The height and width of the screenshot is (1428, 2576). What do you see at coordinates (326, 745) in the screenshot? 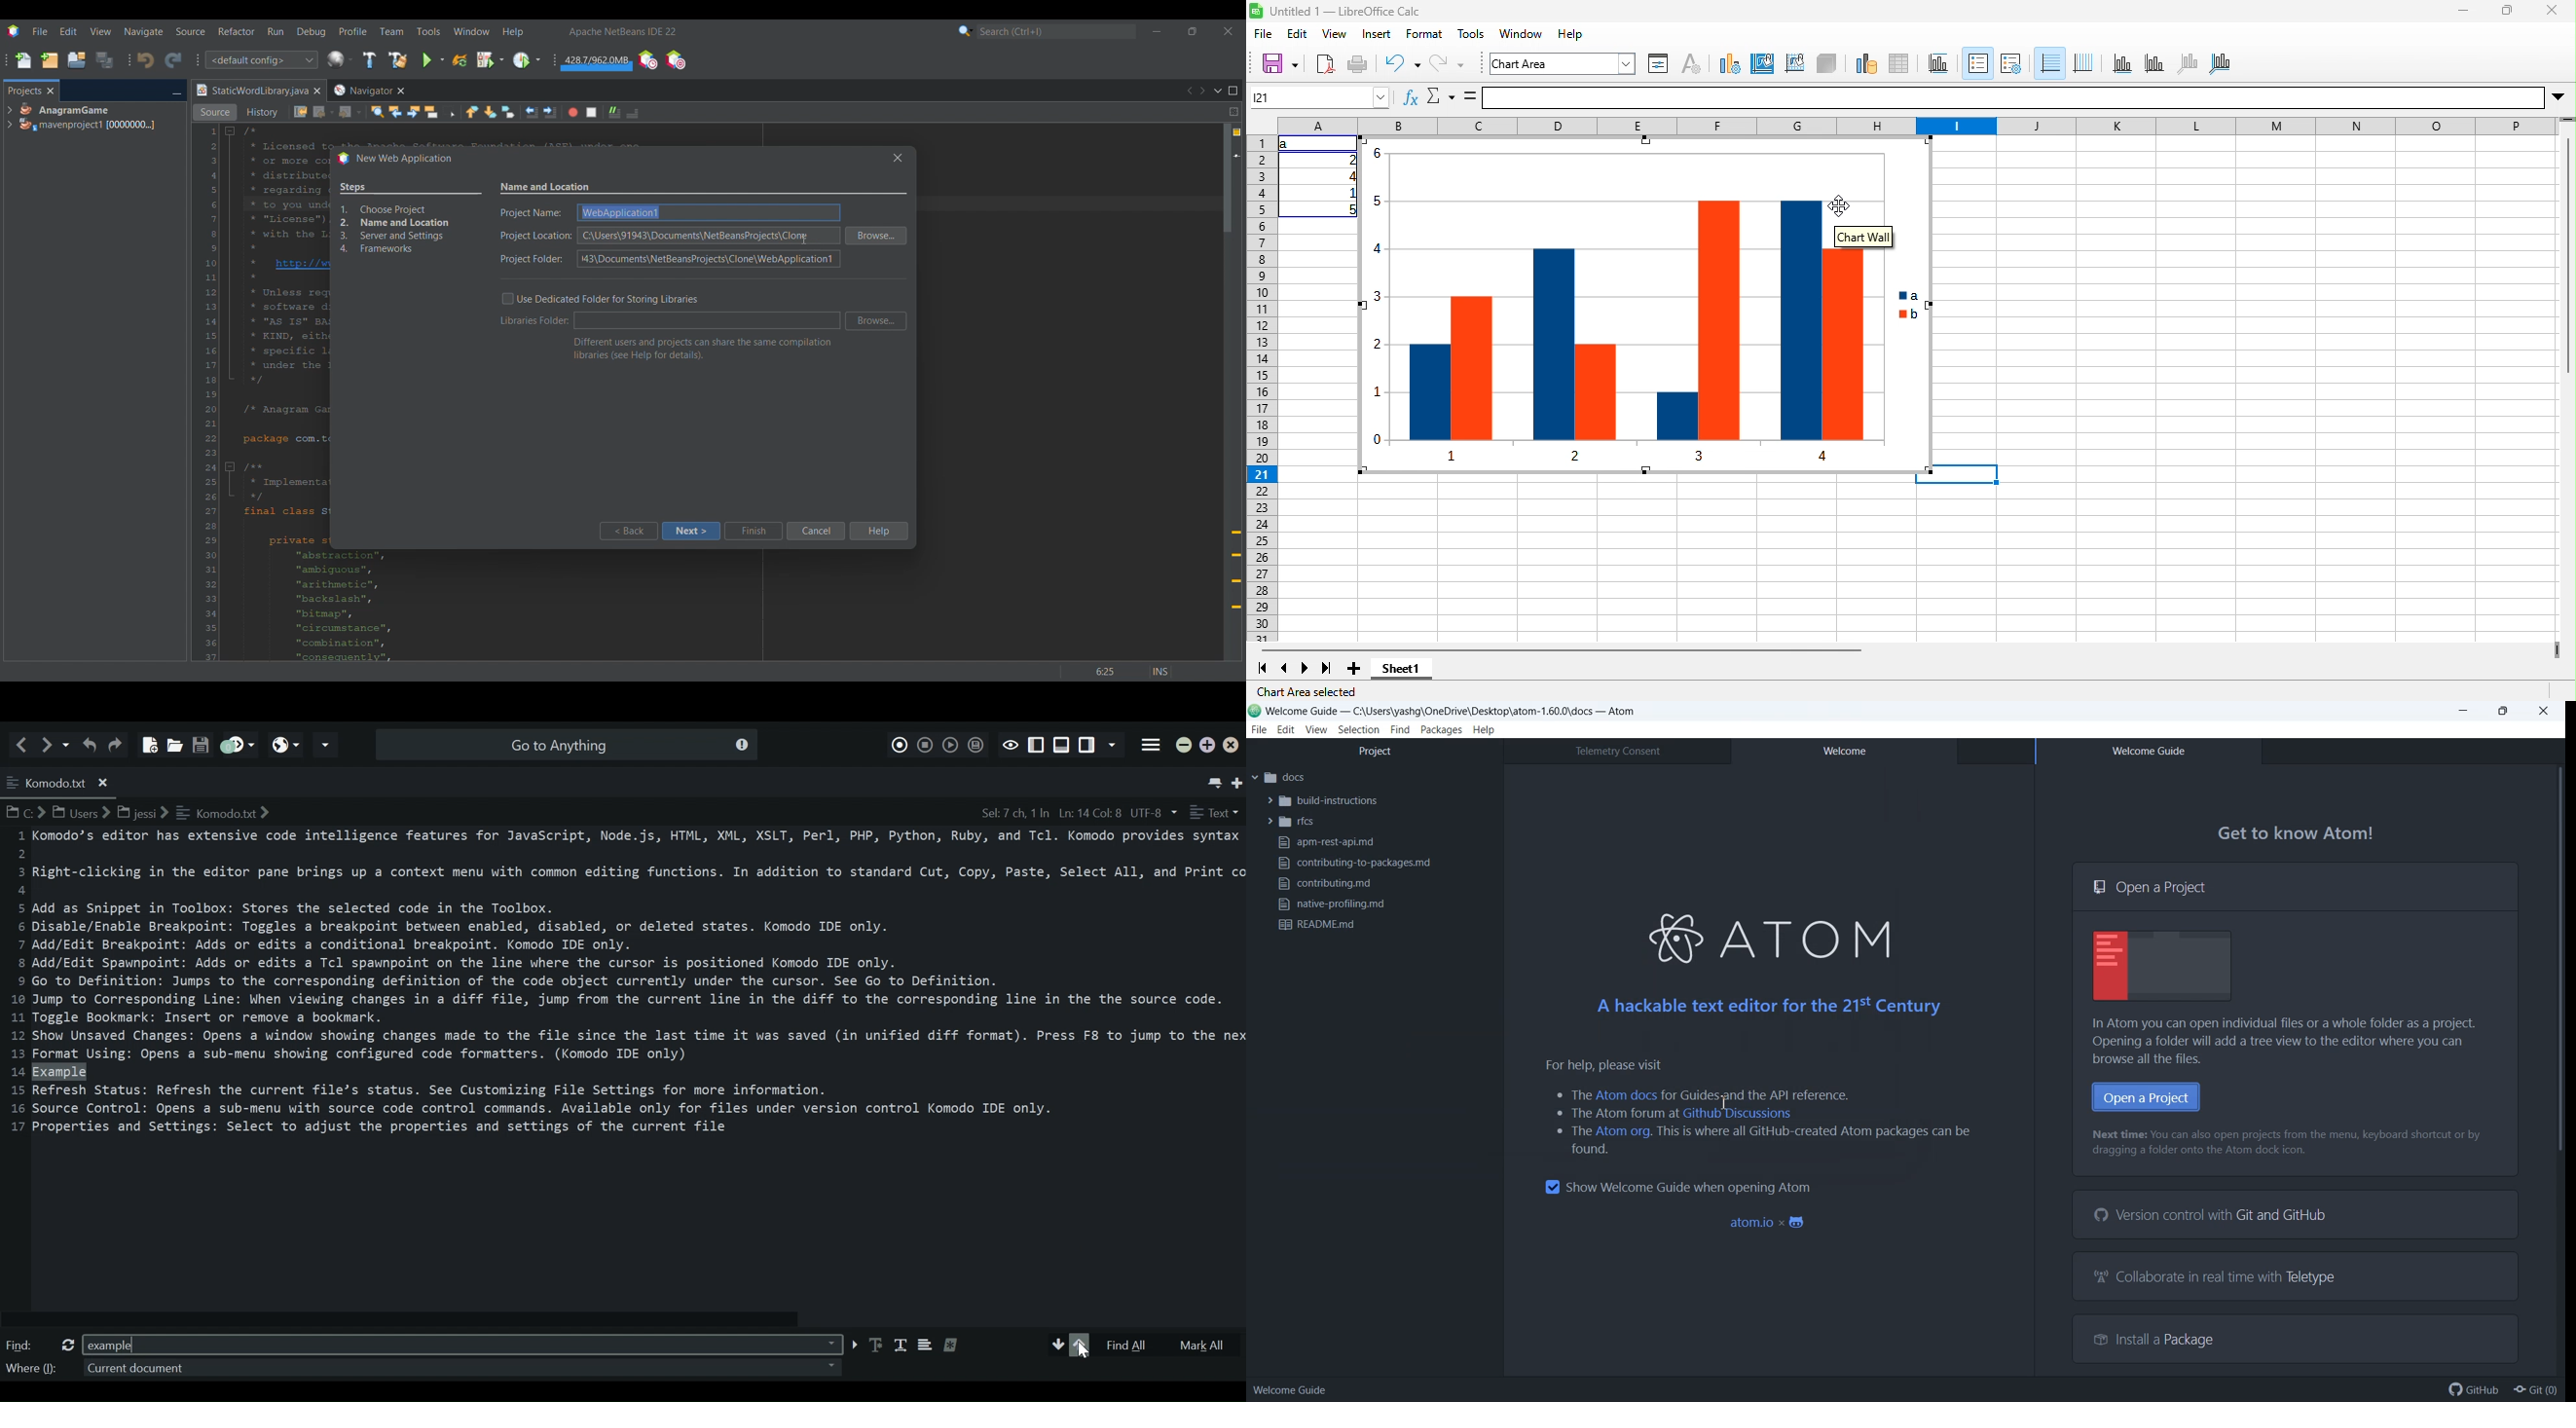
I see `Share current file` at bounding box center [326, 745].